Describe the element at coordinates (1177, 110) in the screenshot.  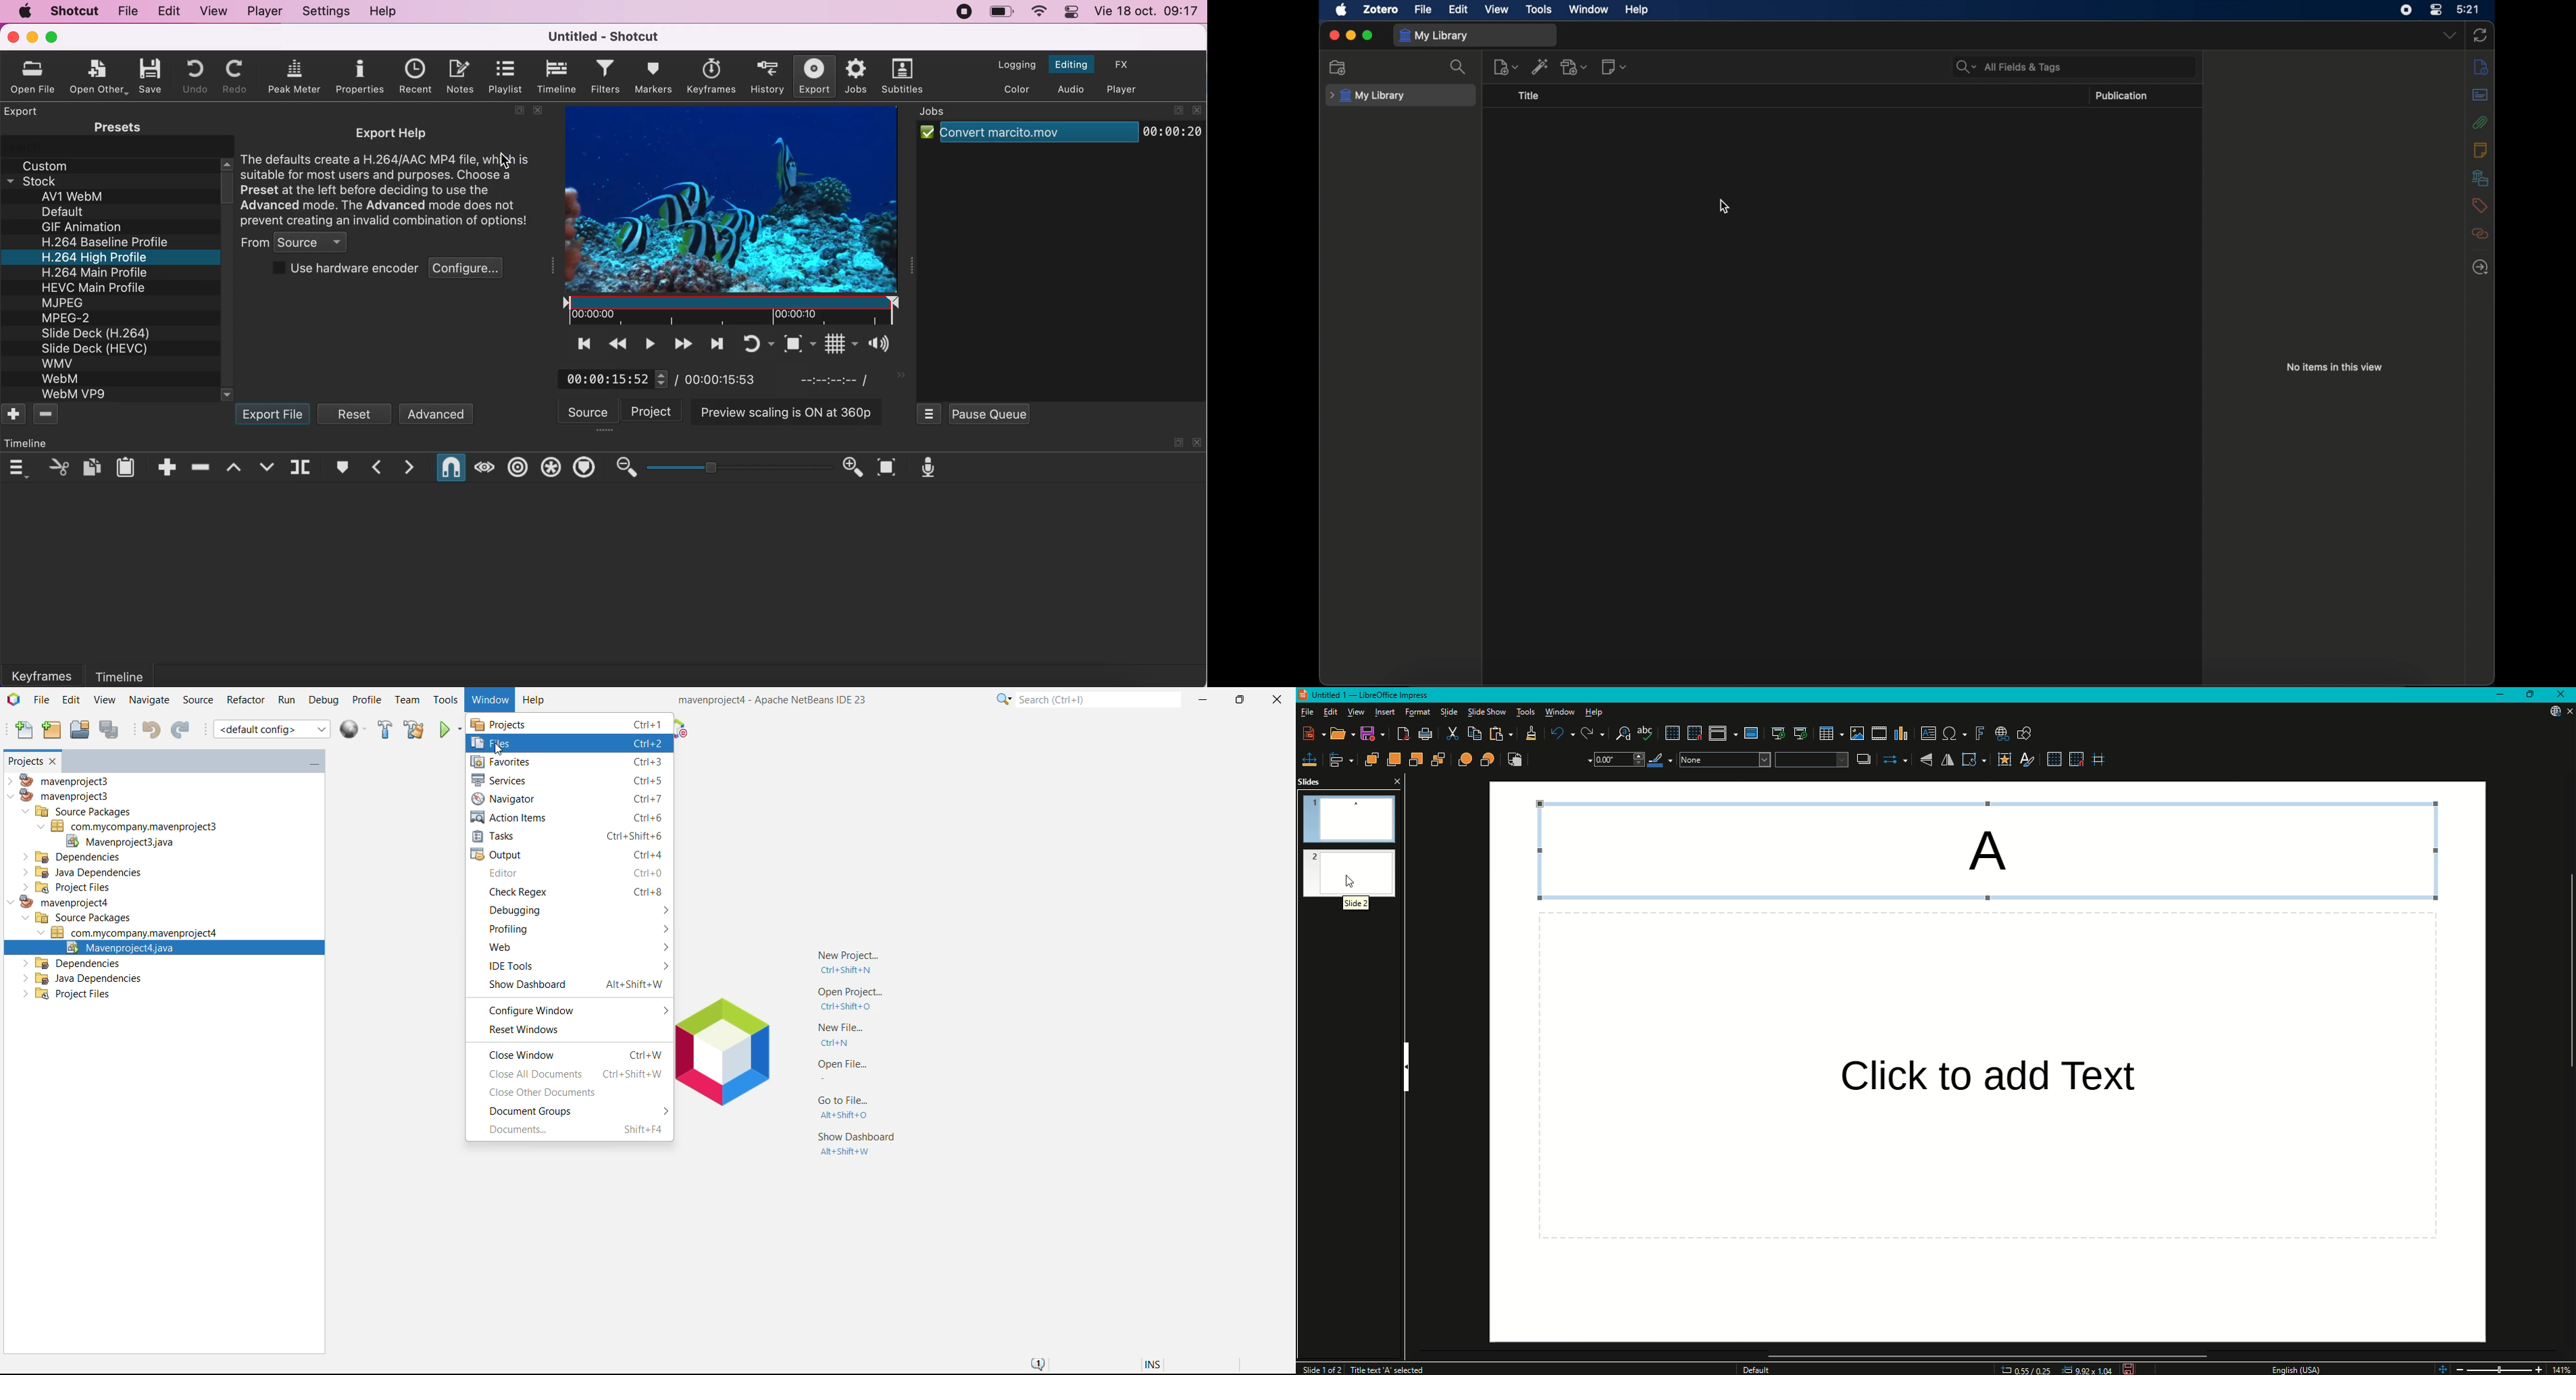
I see `maximize` at that location.